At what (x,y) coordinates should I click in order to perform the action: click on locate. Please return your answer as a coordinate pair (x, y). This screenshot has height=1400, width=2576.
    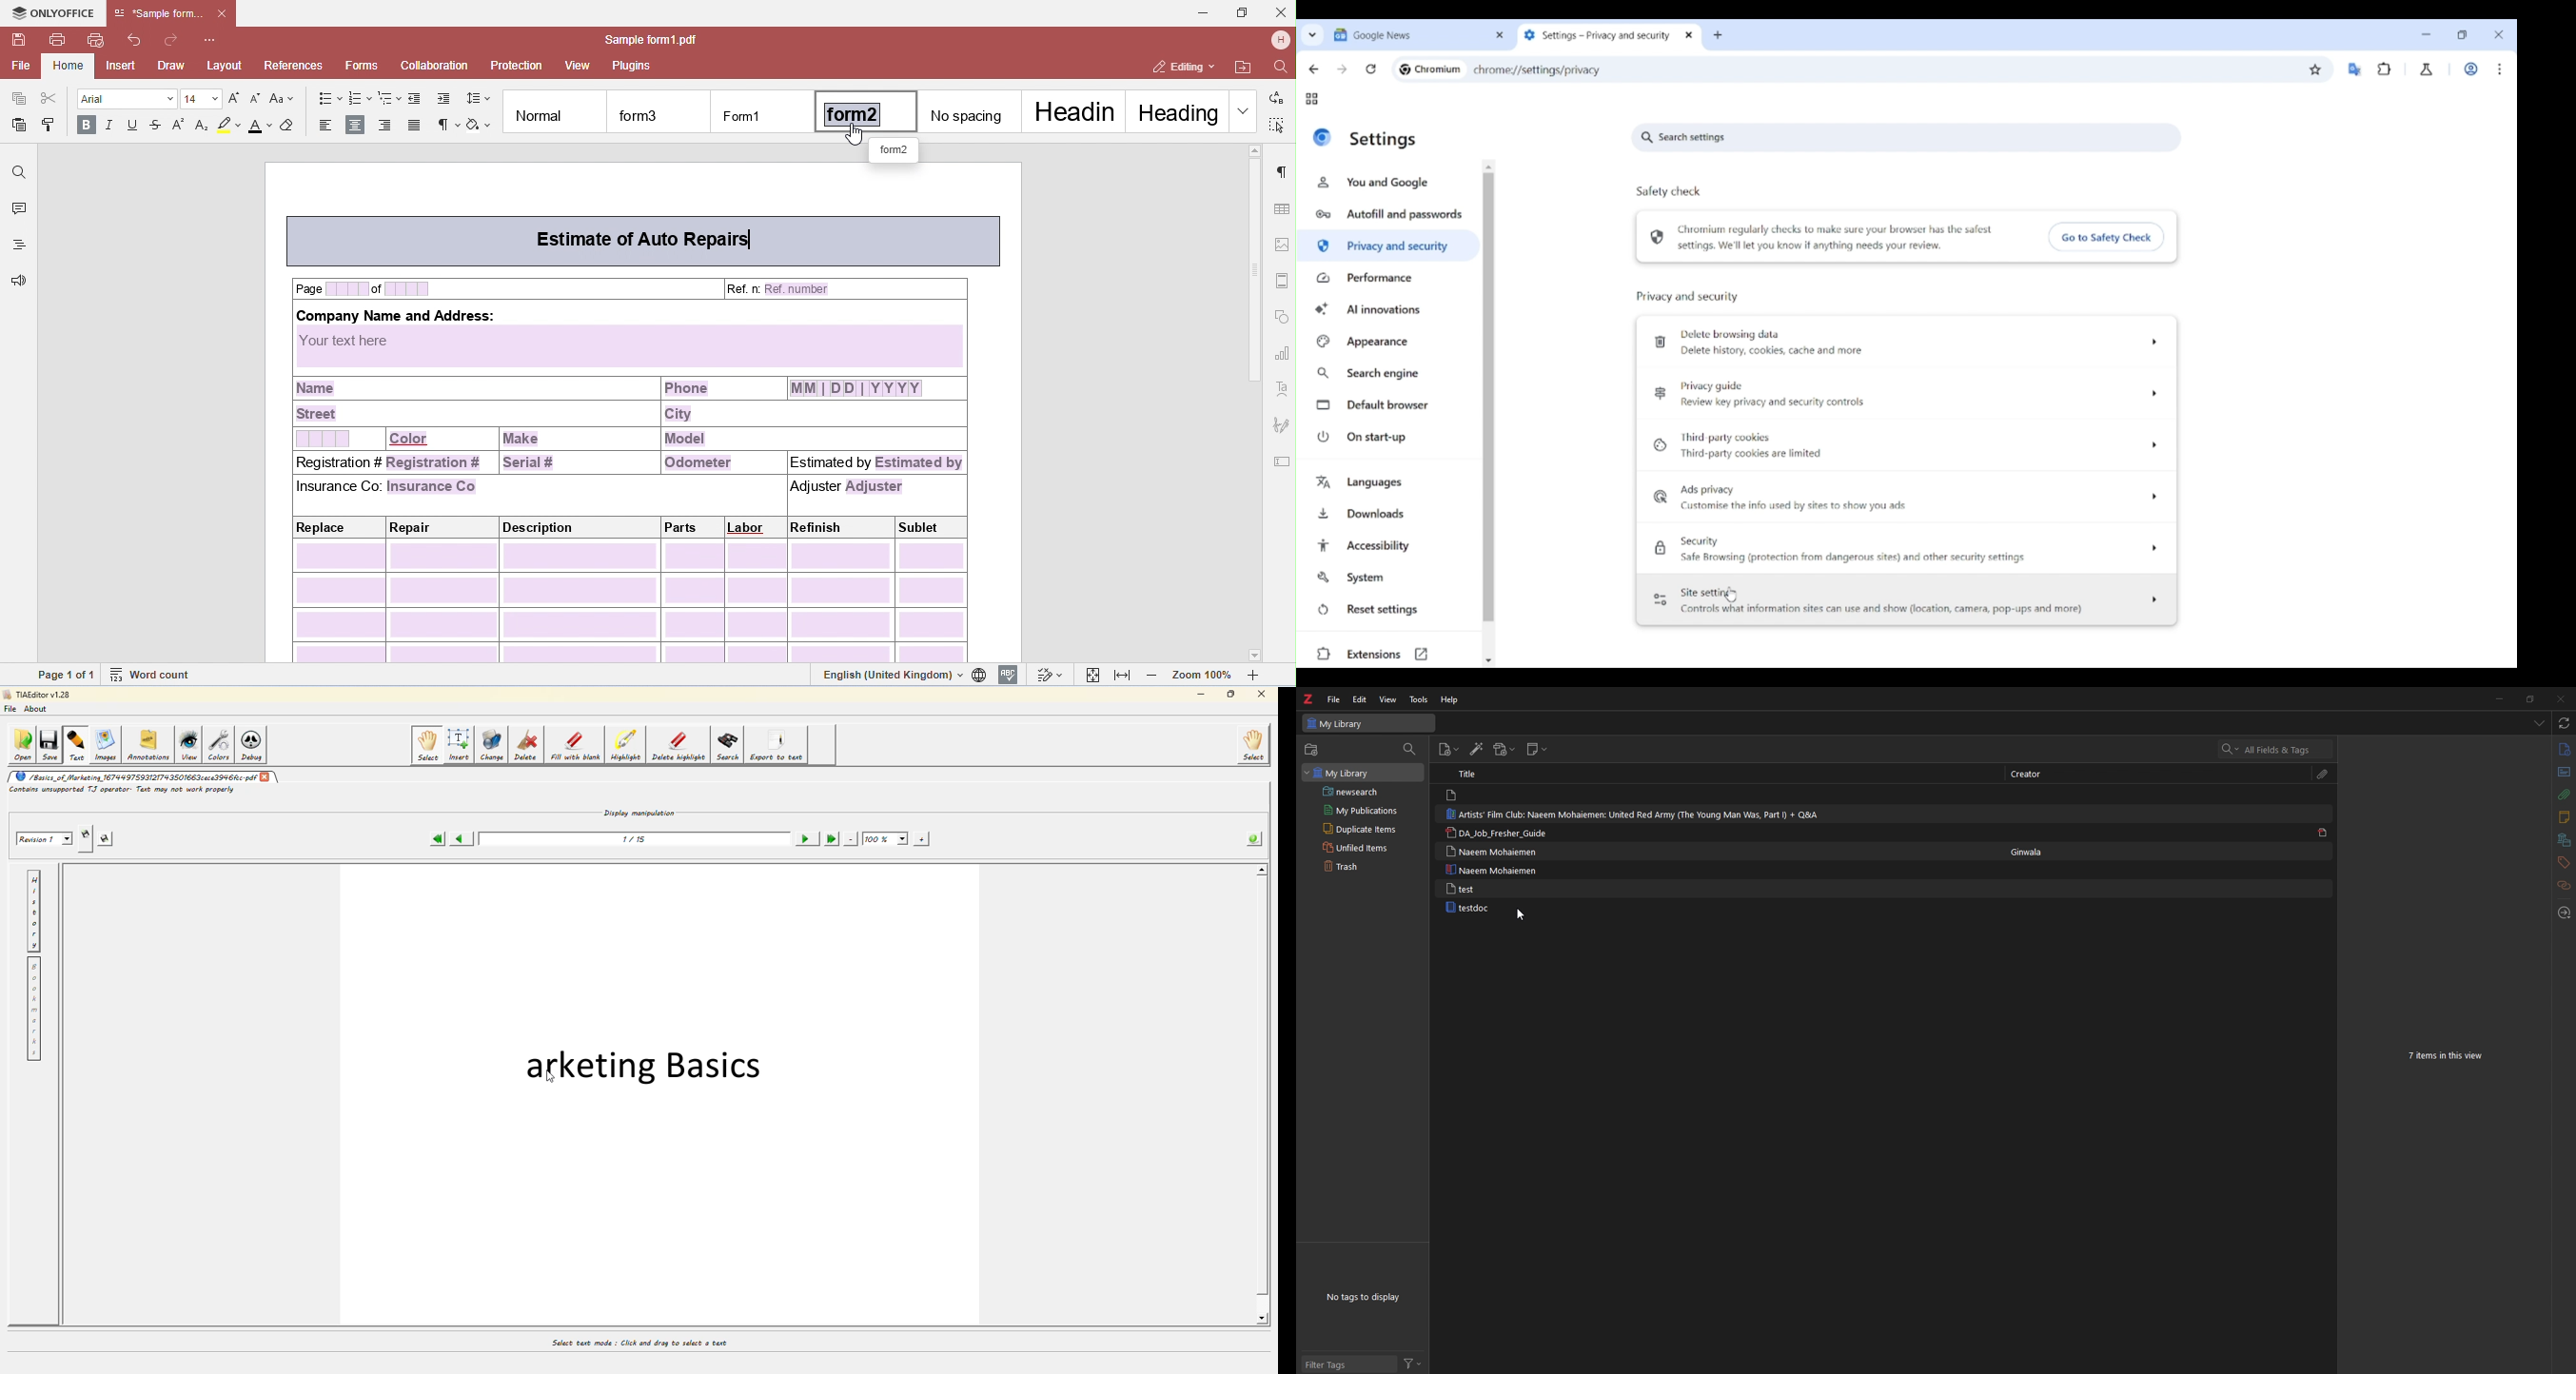
    Looking at the image, I should click on (2564, 913).